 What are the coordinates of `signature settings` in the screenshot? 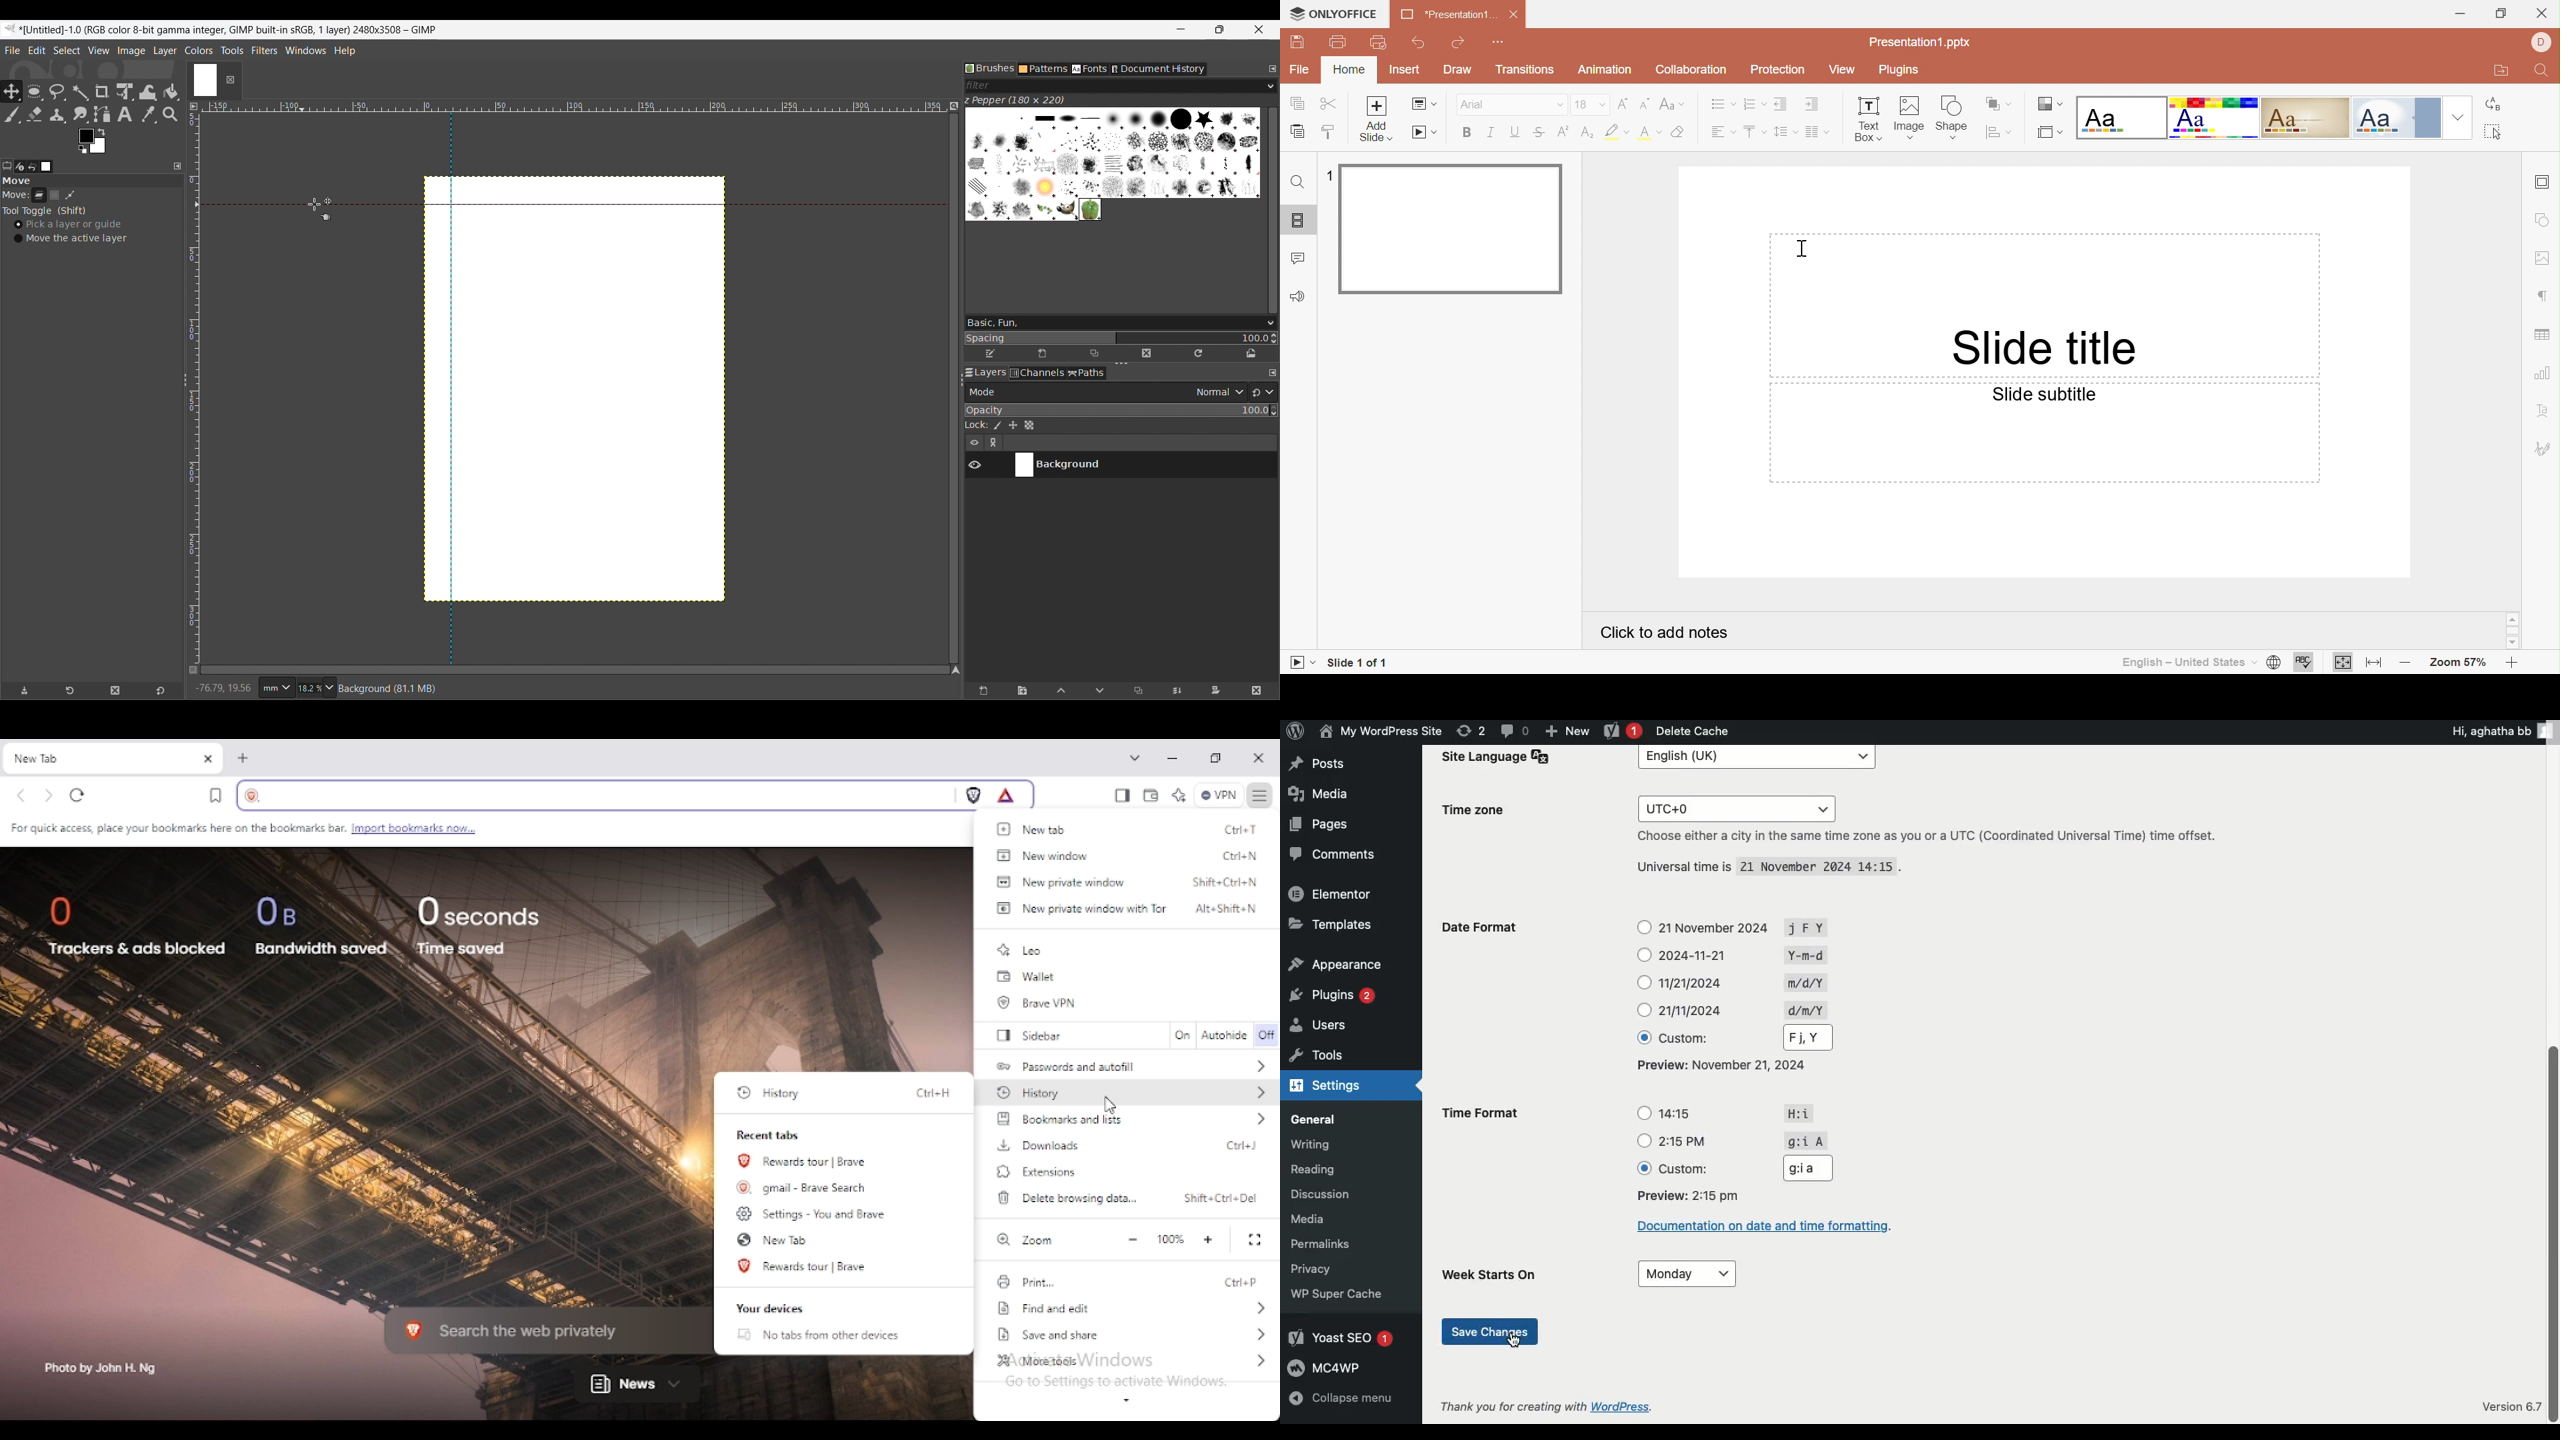 It's located at (2545, 449).